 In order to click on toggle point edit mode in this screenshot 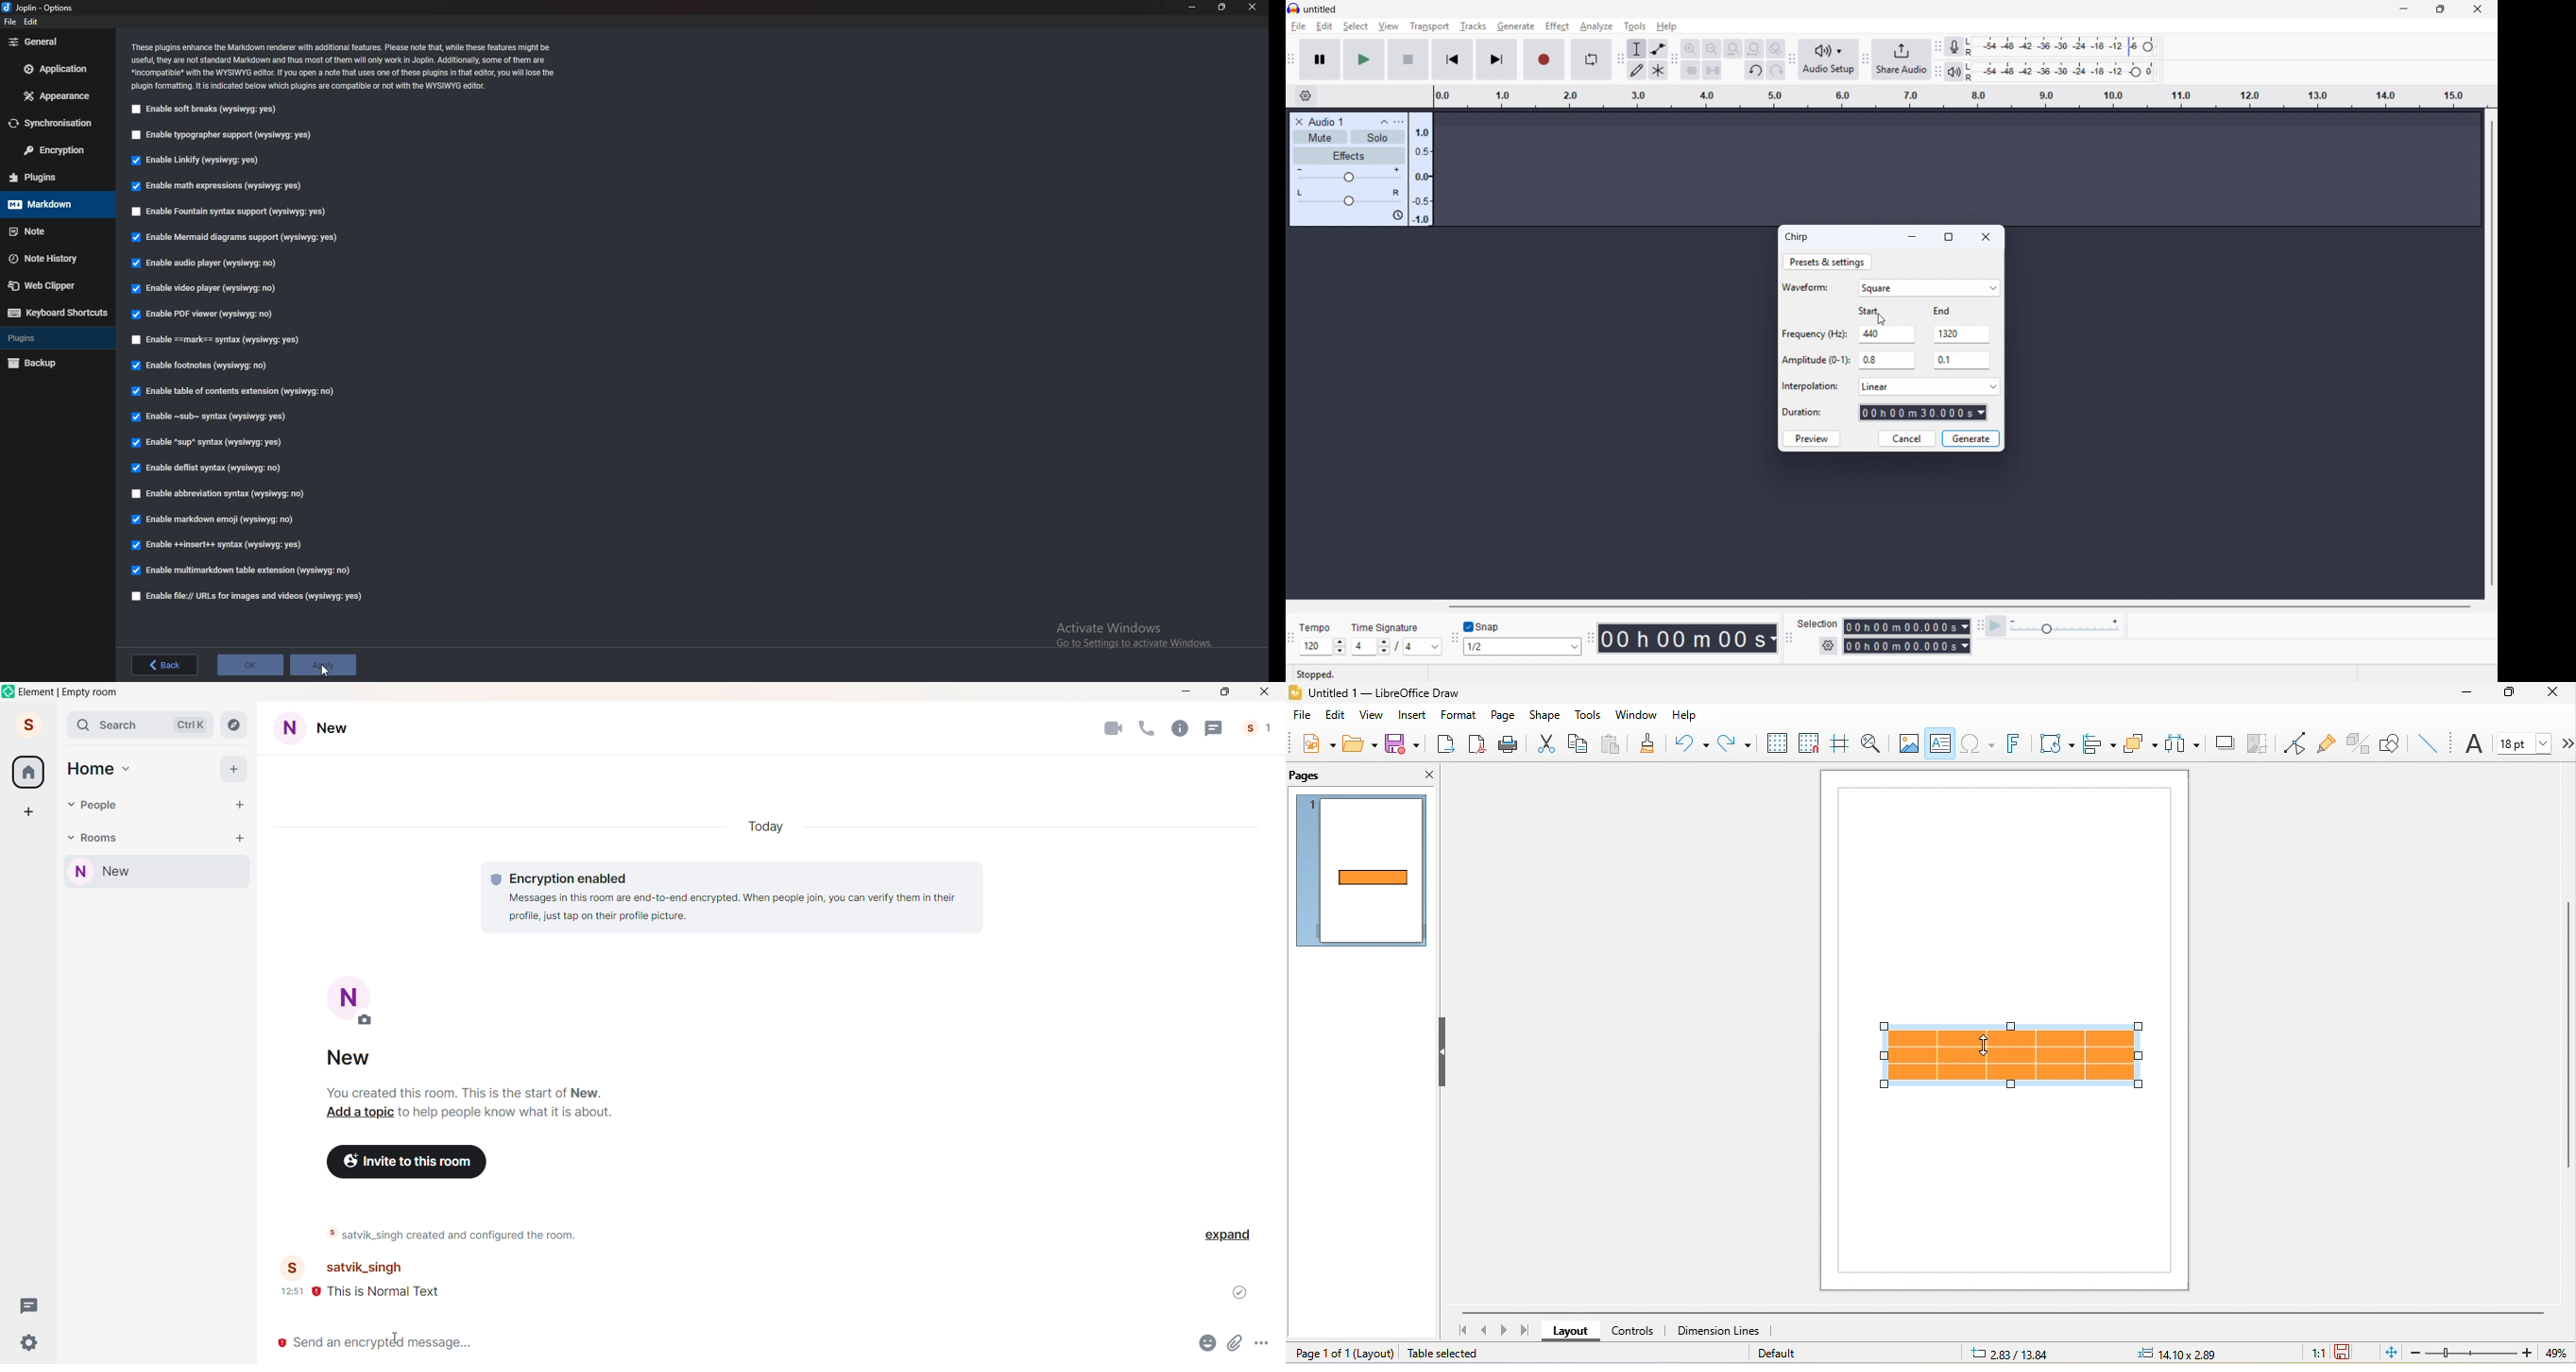, I will do `click(2296, 743)`.